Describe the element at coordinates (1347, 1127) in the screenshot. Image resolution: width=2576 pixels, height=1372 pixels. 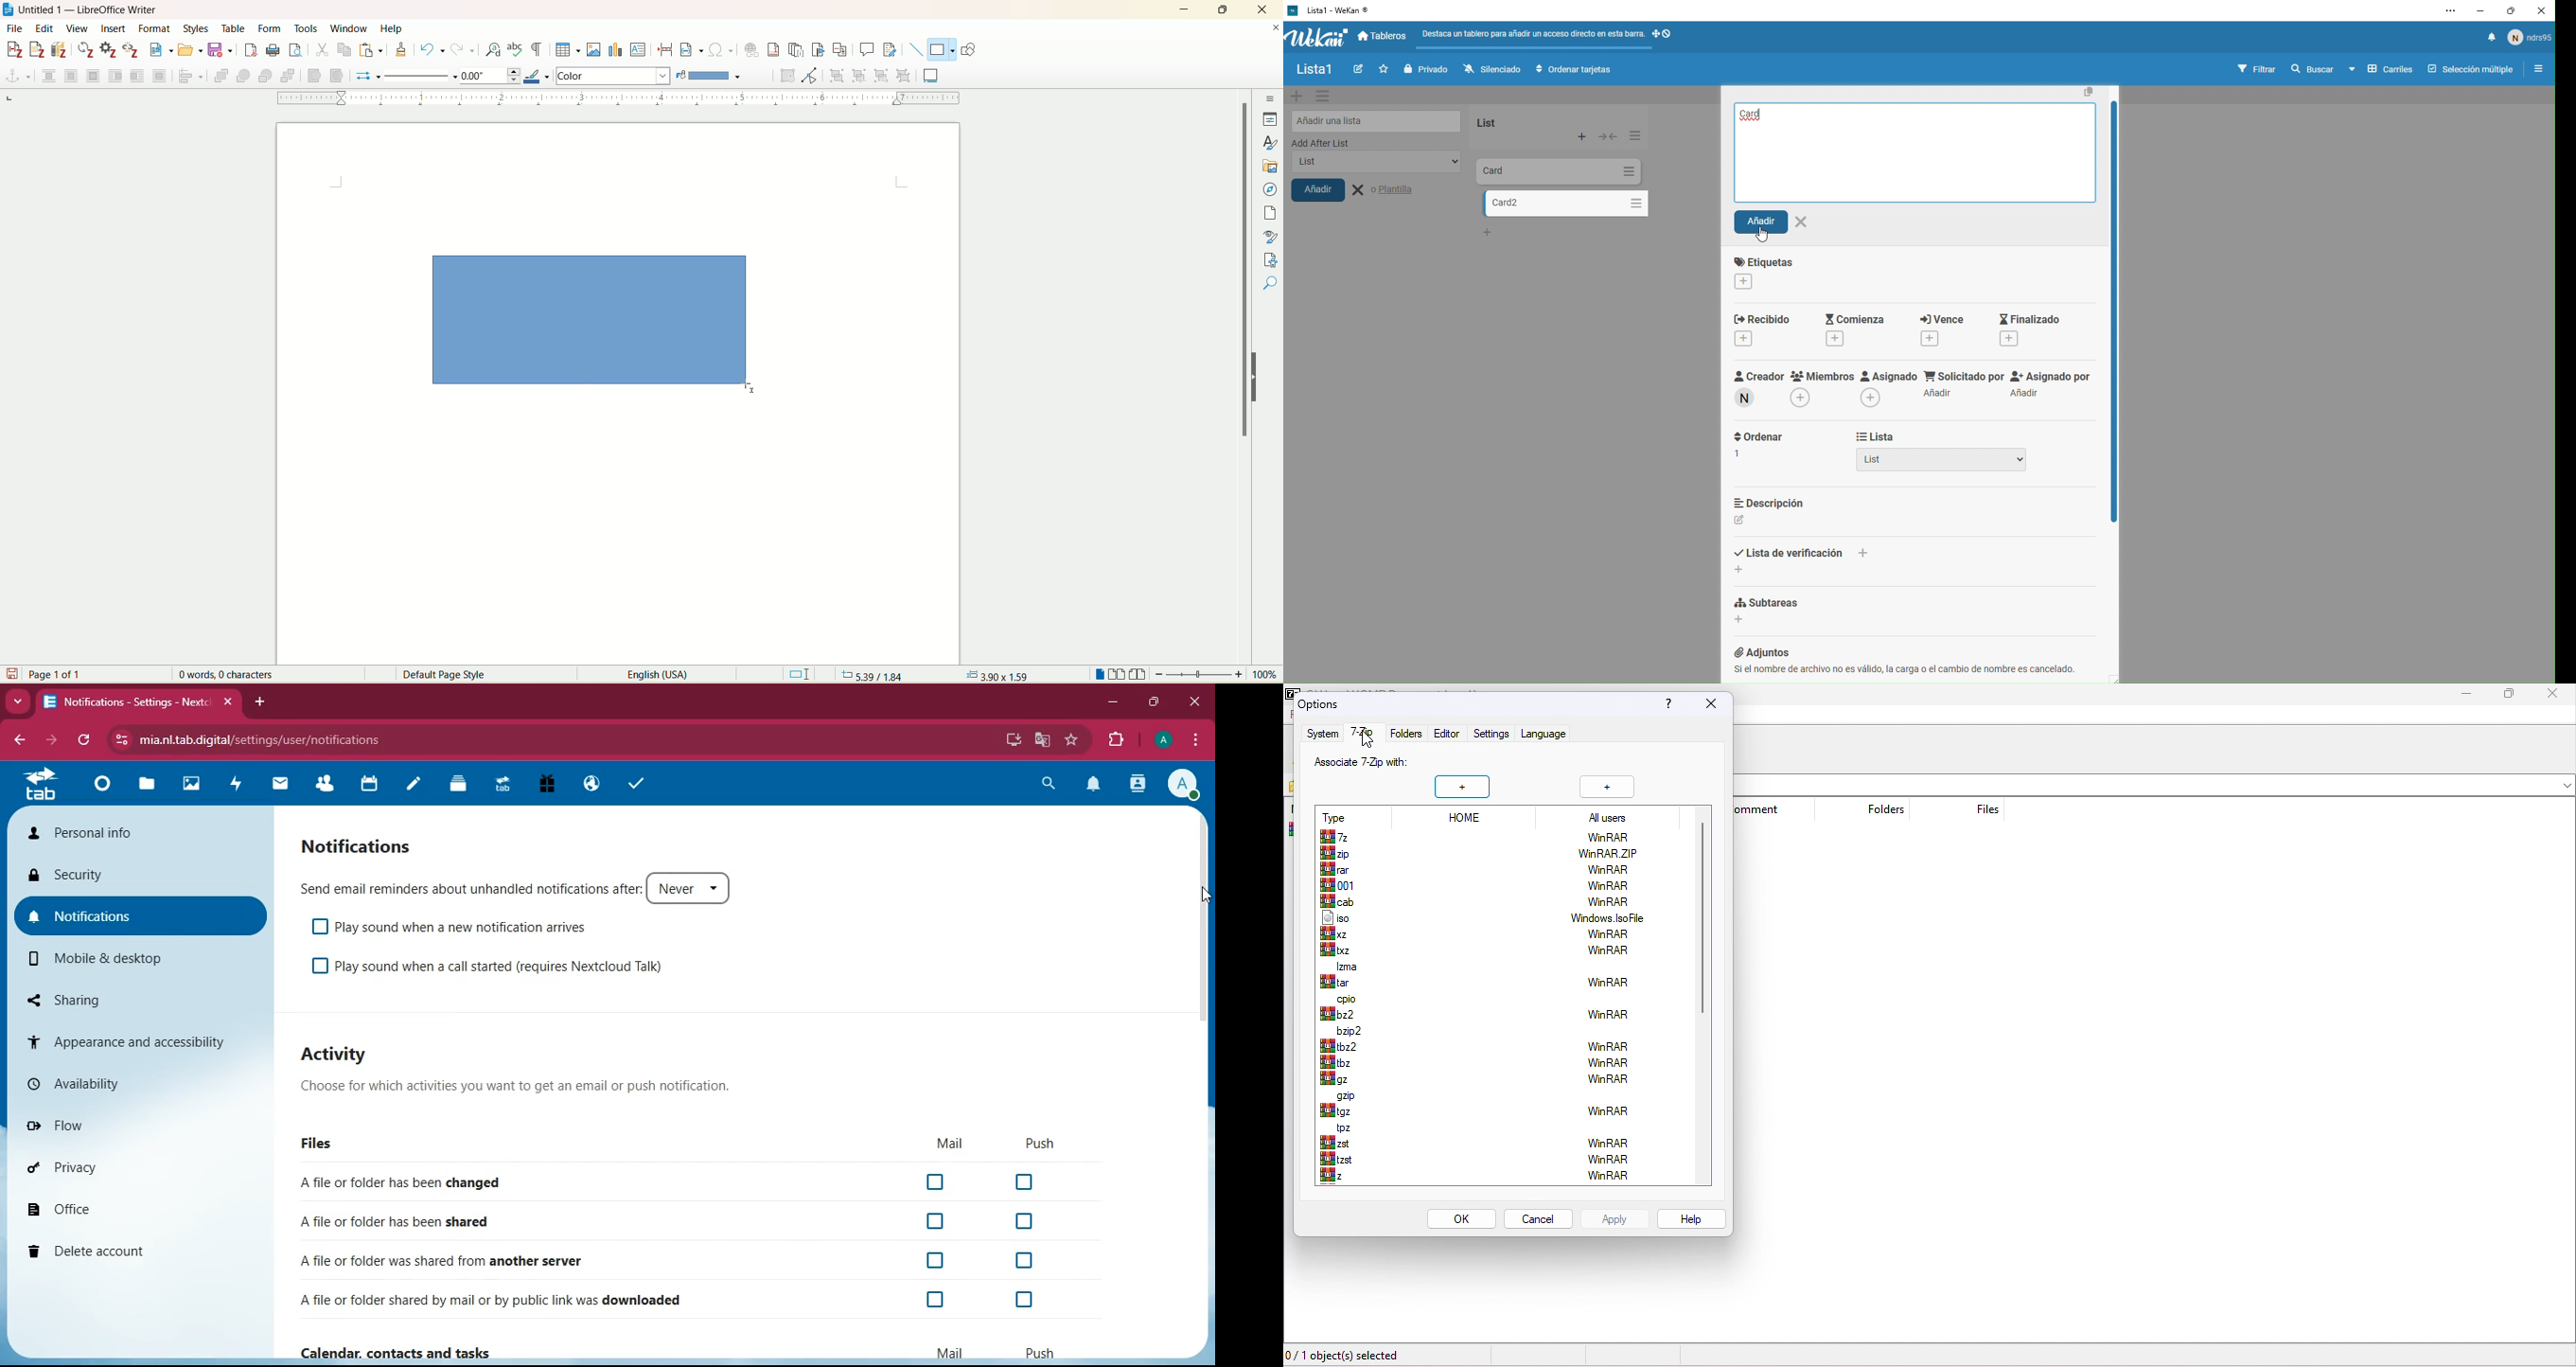
I see `tpz` at that location.